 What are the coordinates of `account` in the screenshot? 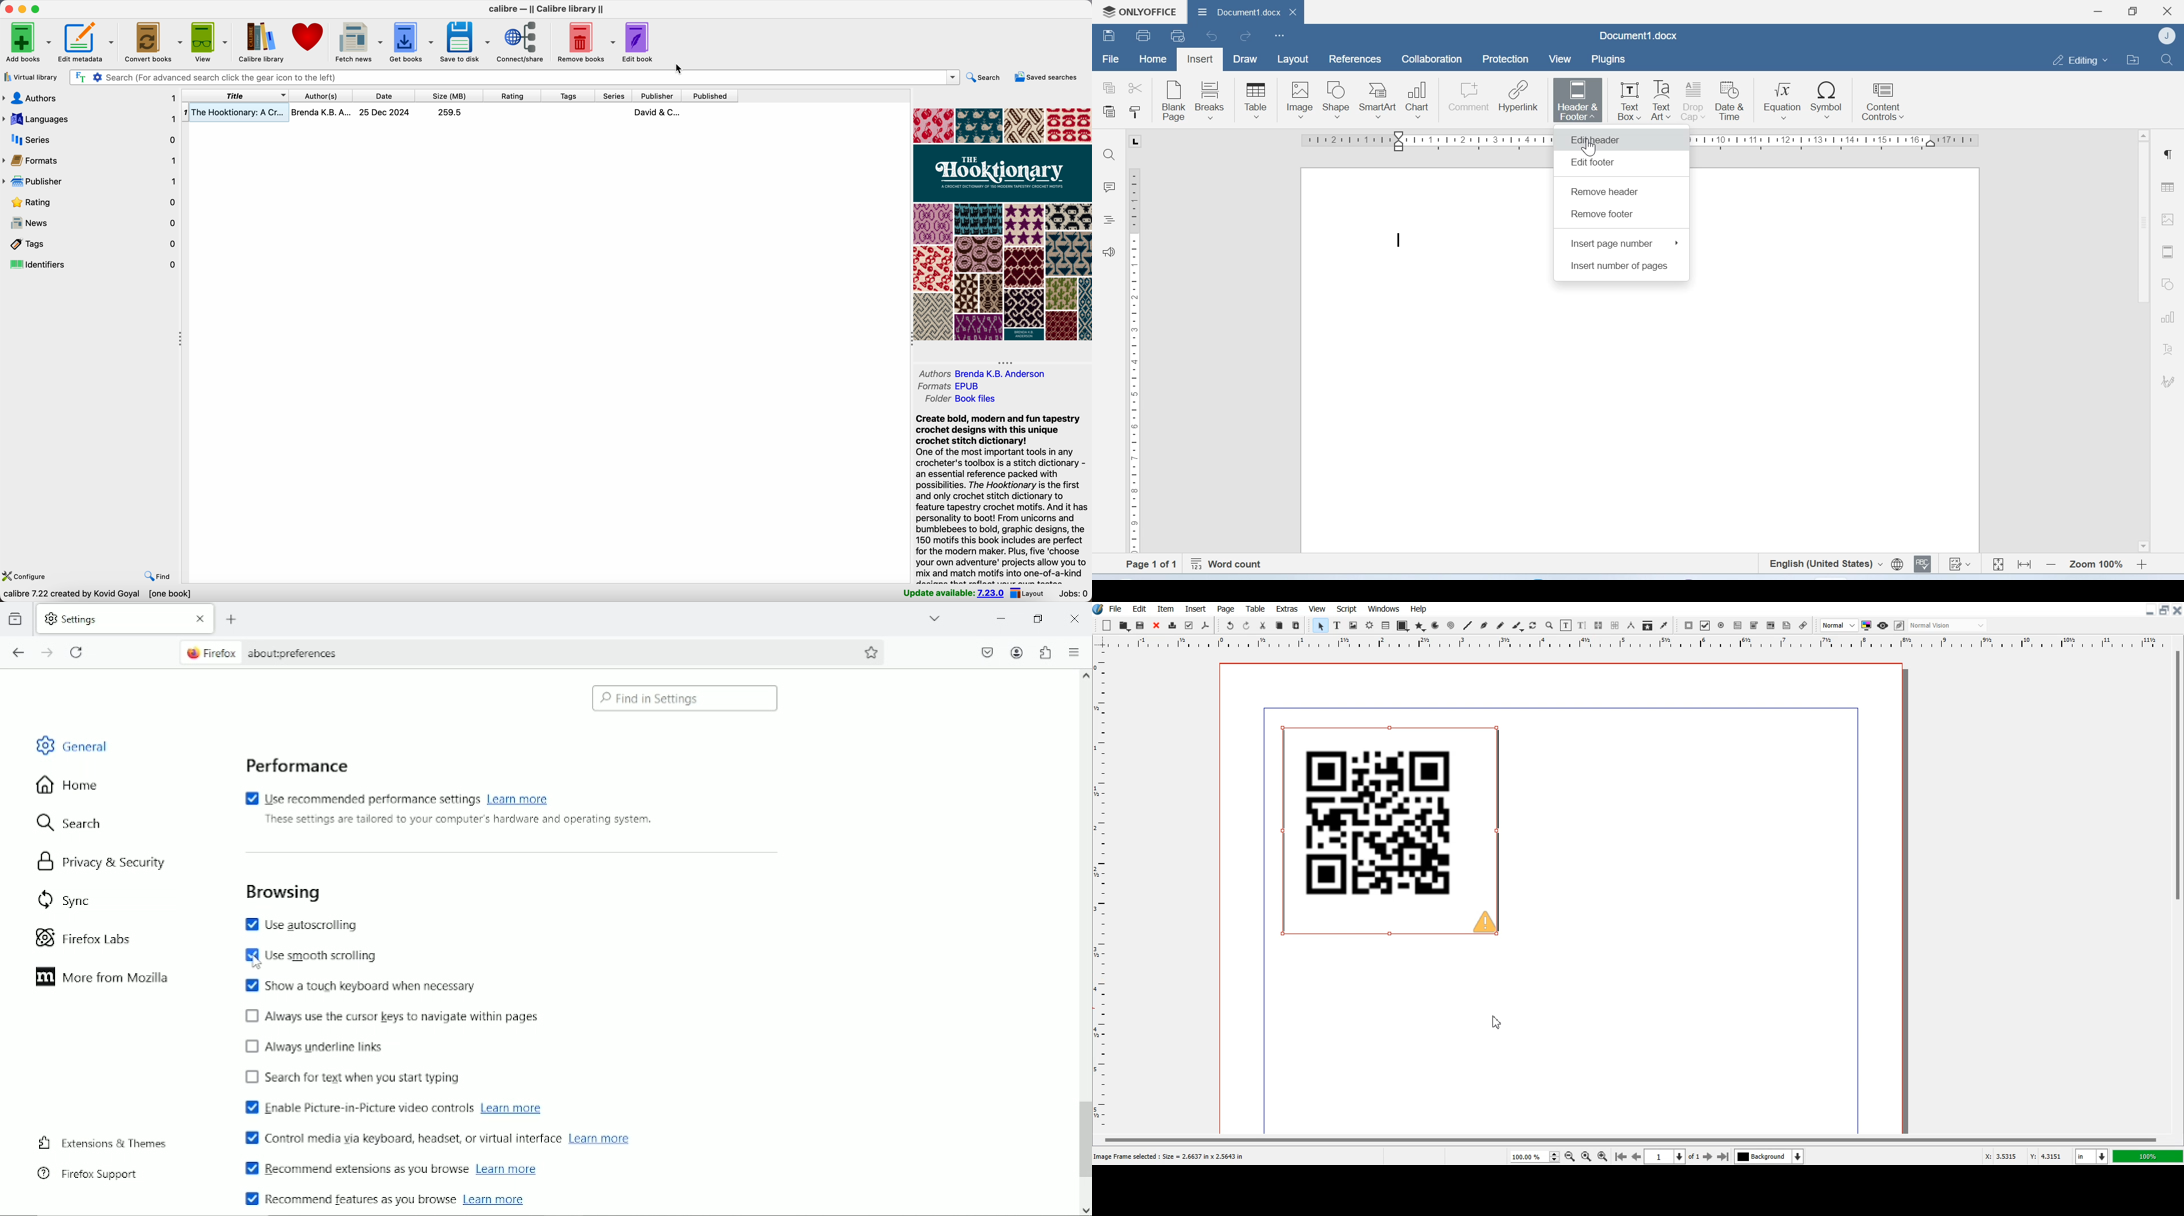 It's located at (1018, 653).